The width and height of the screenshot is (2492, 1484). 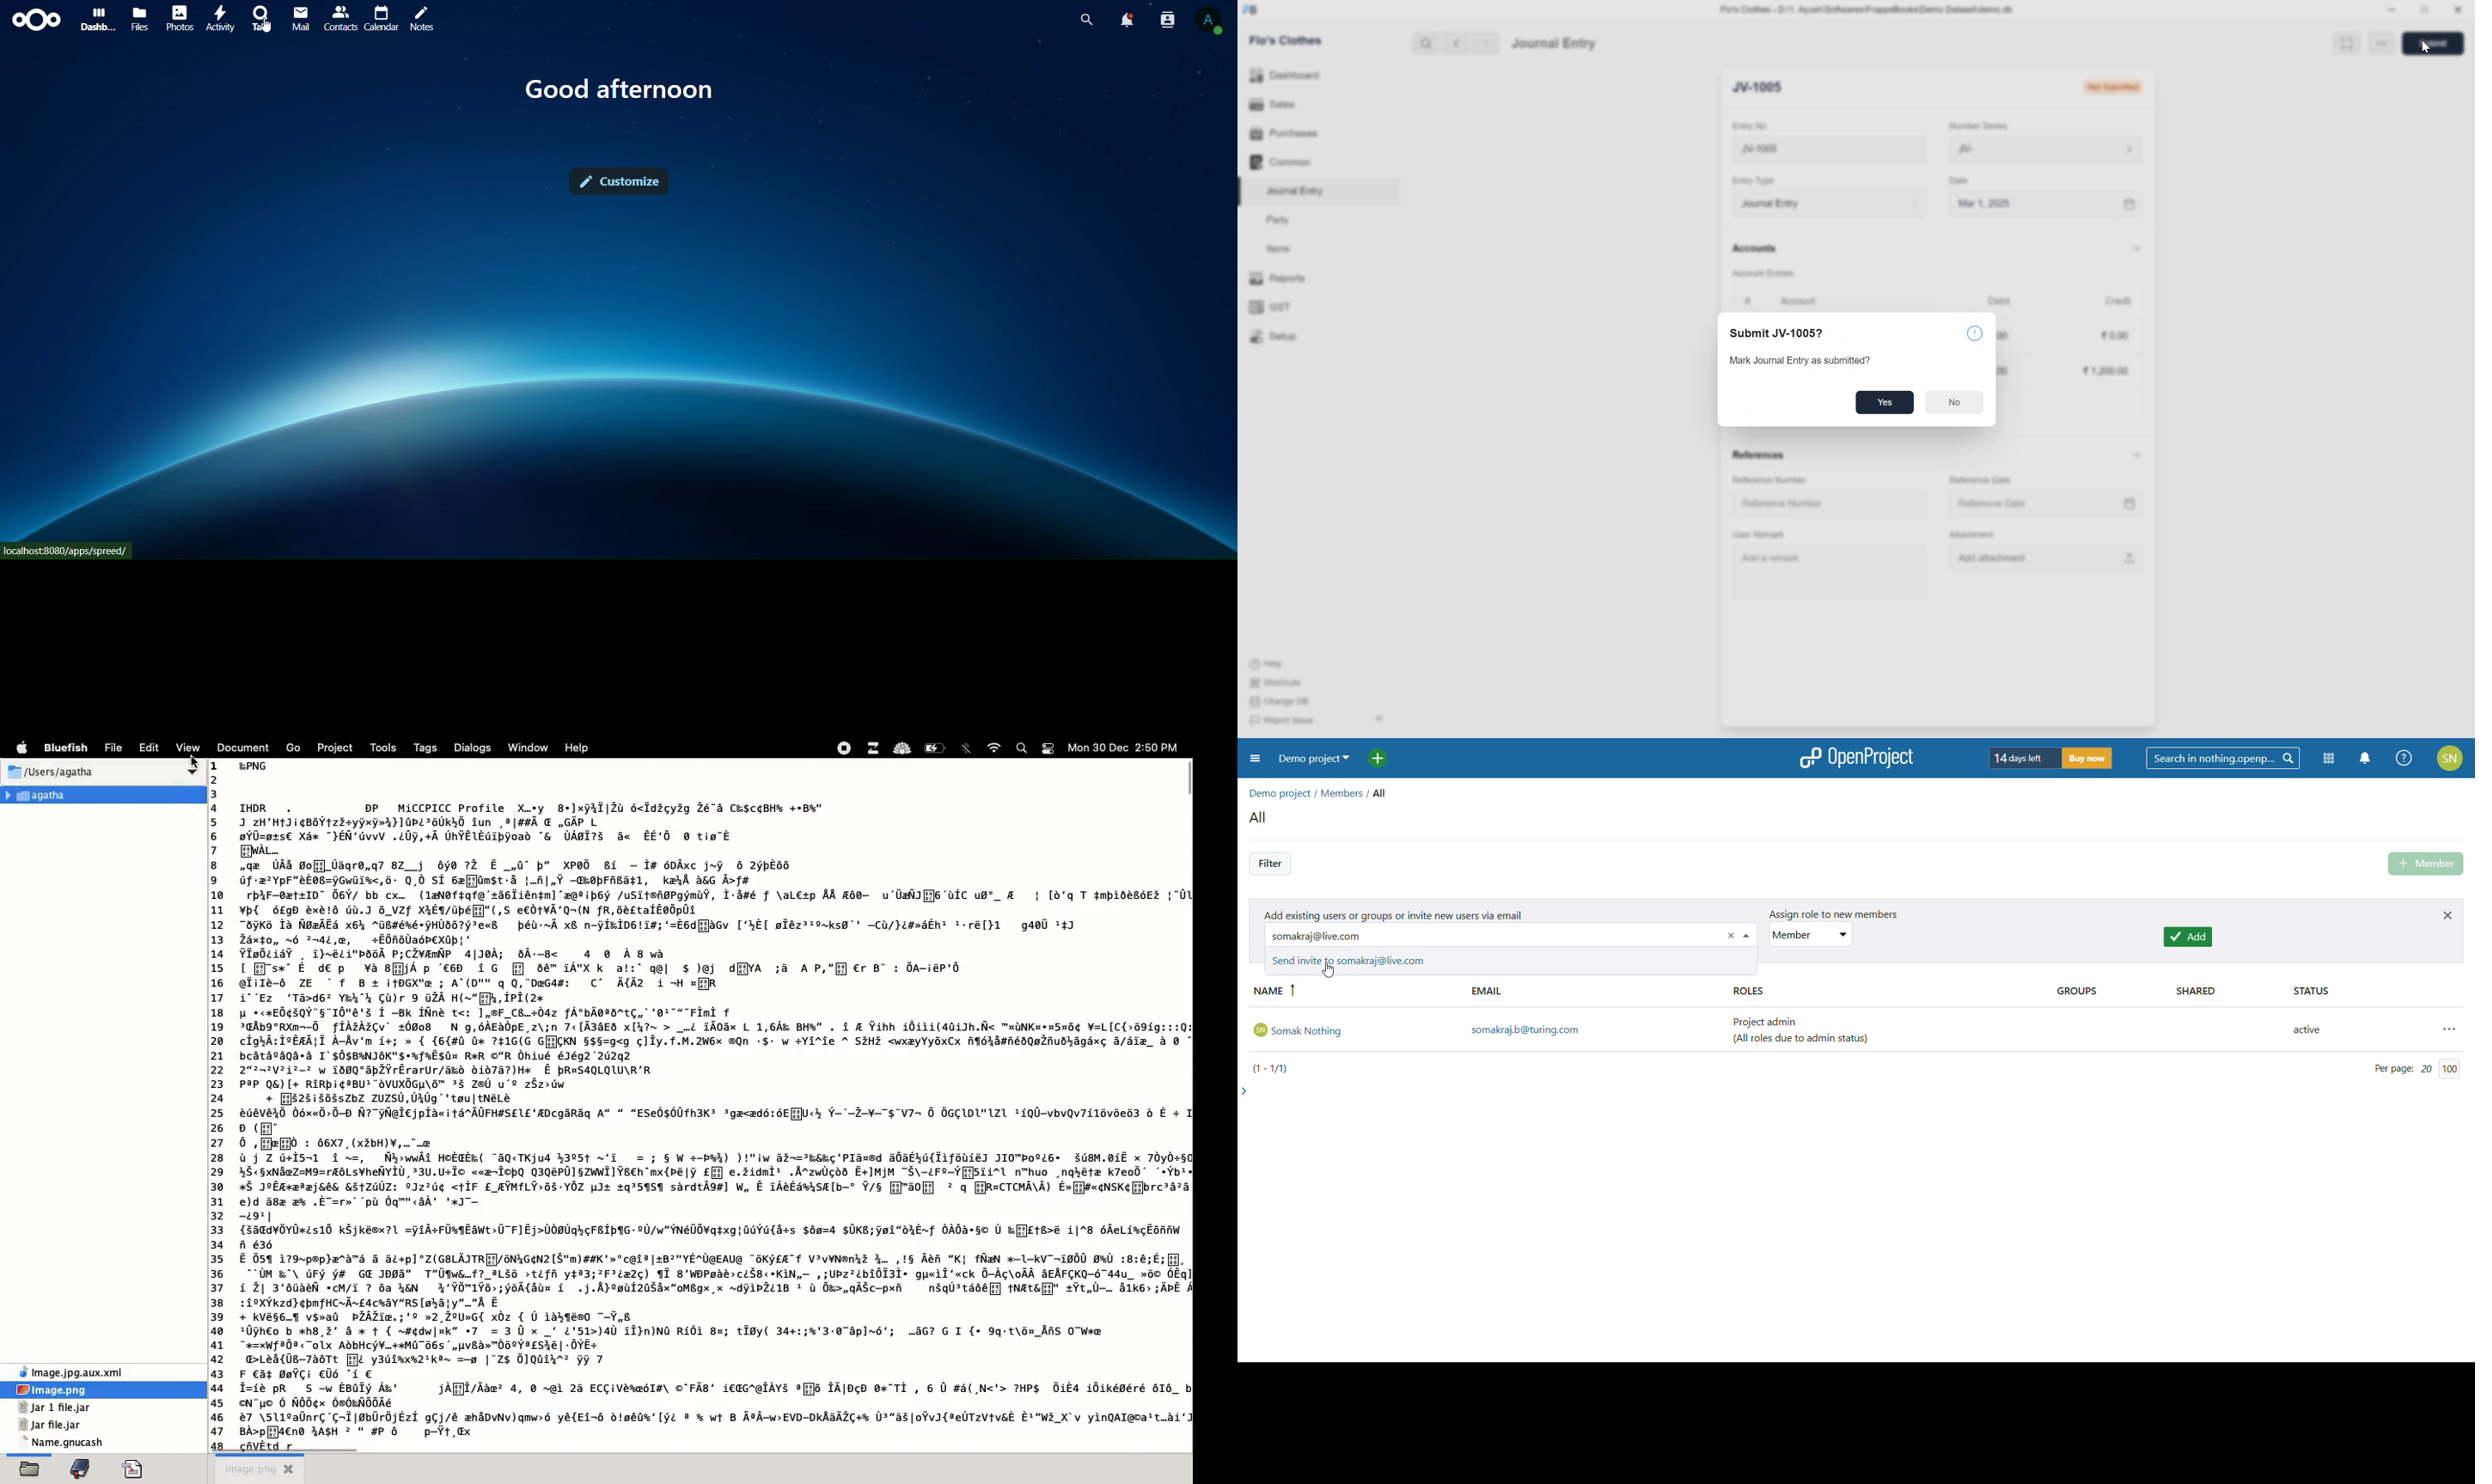 I want to click on Reference Date, so click(x=1982, y=480).